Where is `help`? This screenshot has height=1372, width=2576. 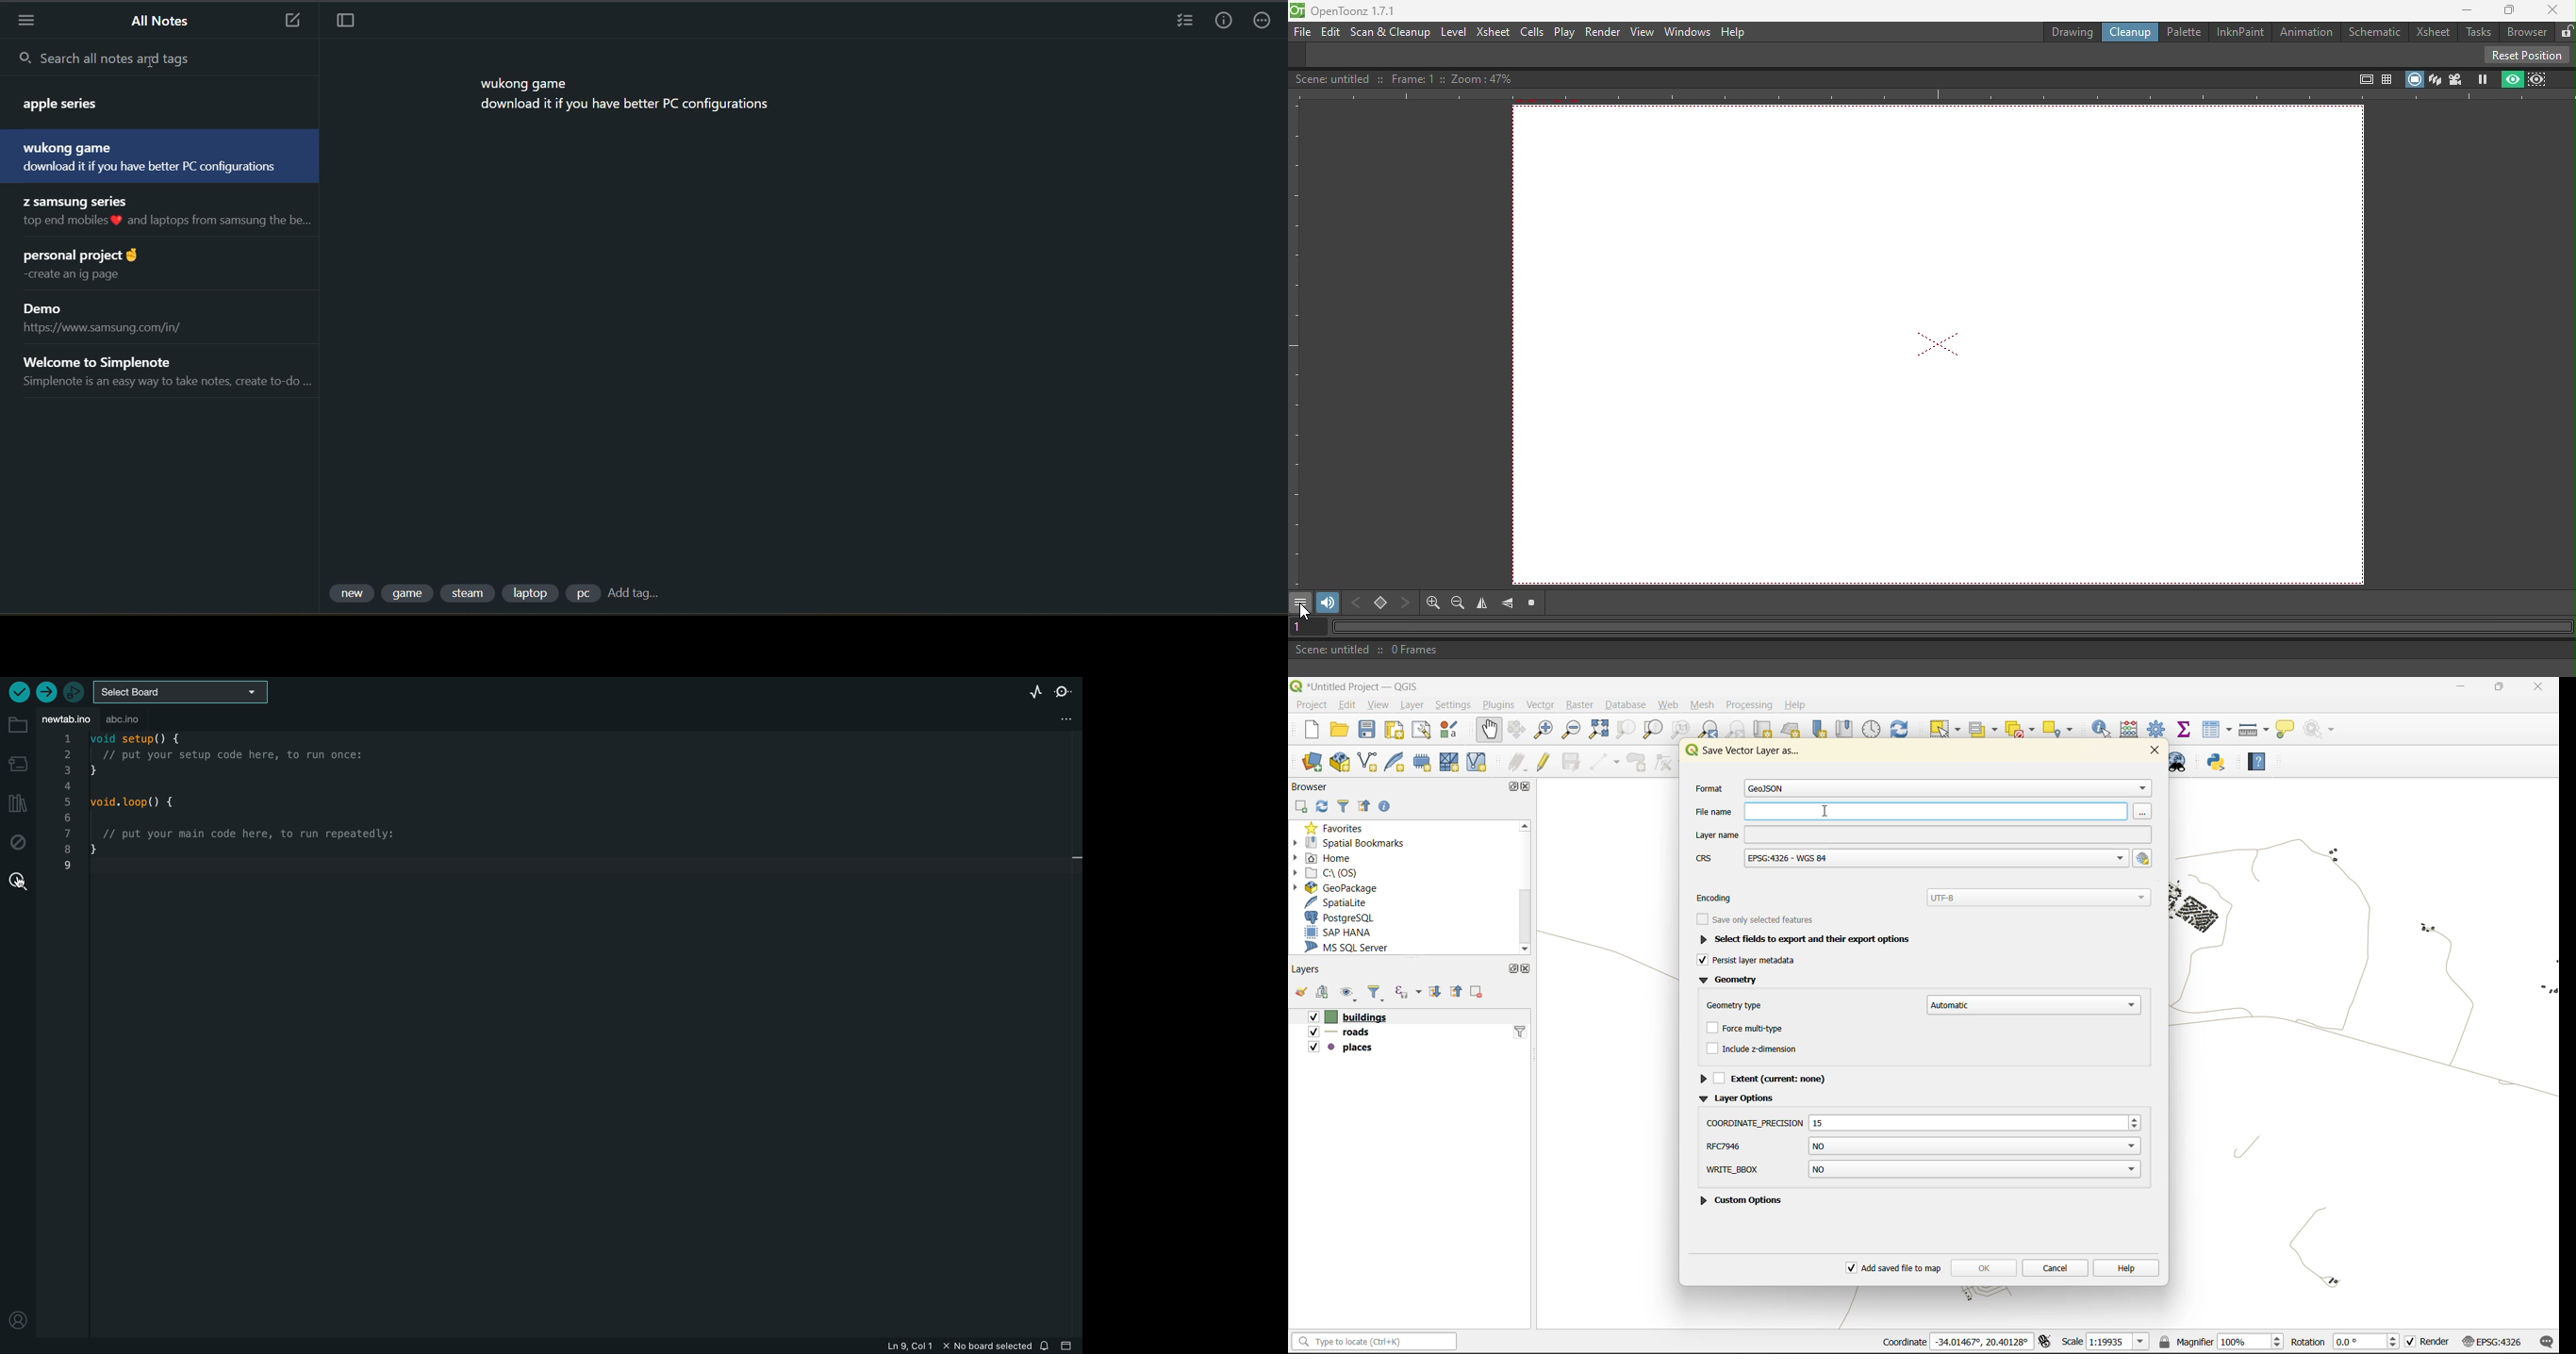
help is located at coordinates (2127, 1267).